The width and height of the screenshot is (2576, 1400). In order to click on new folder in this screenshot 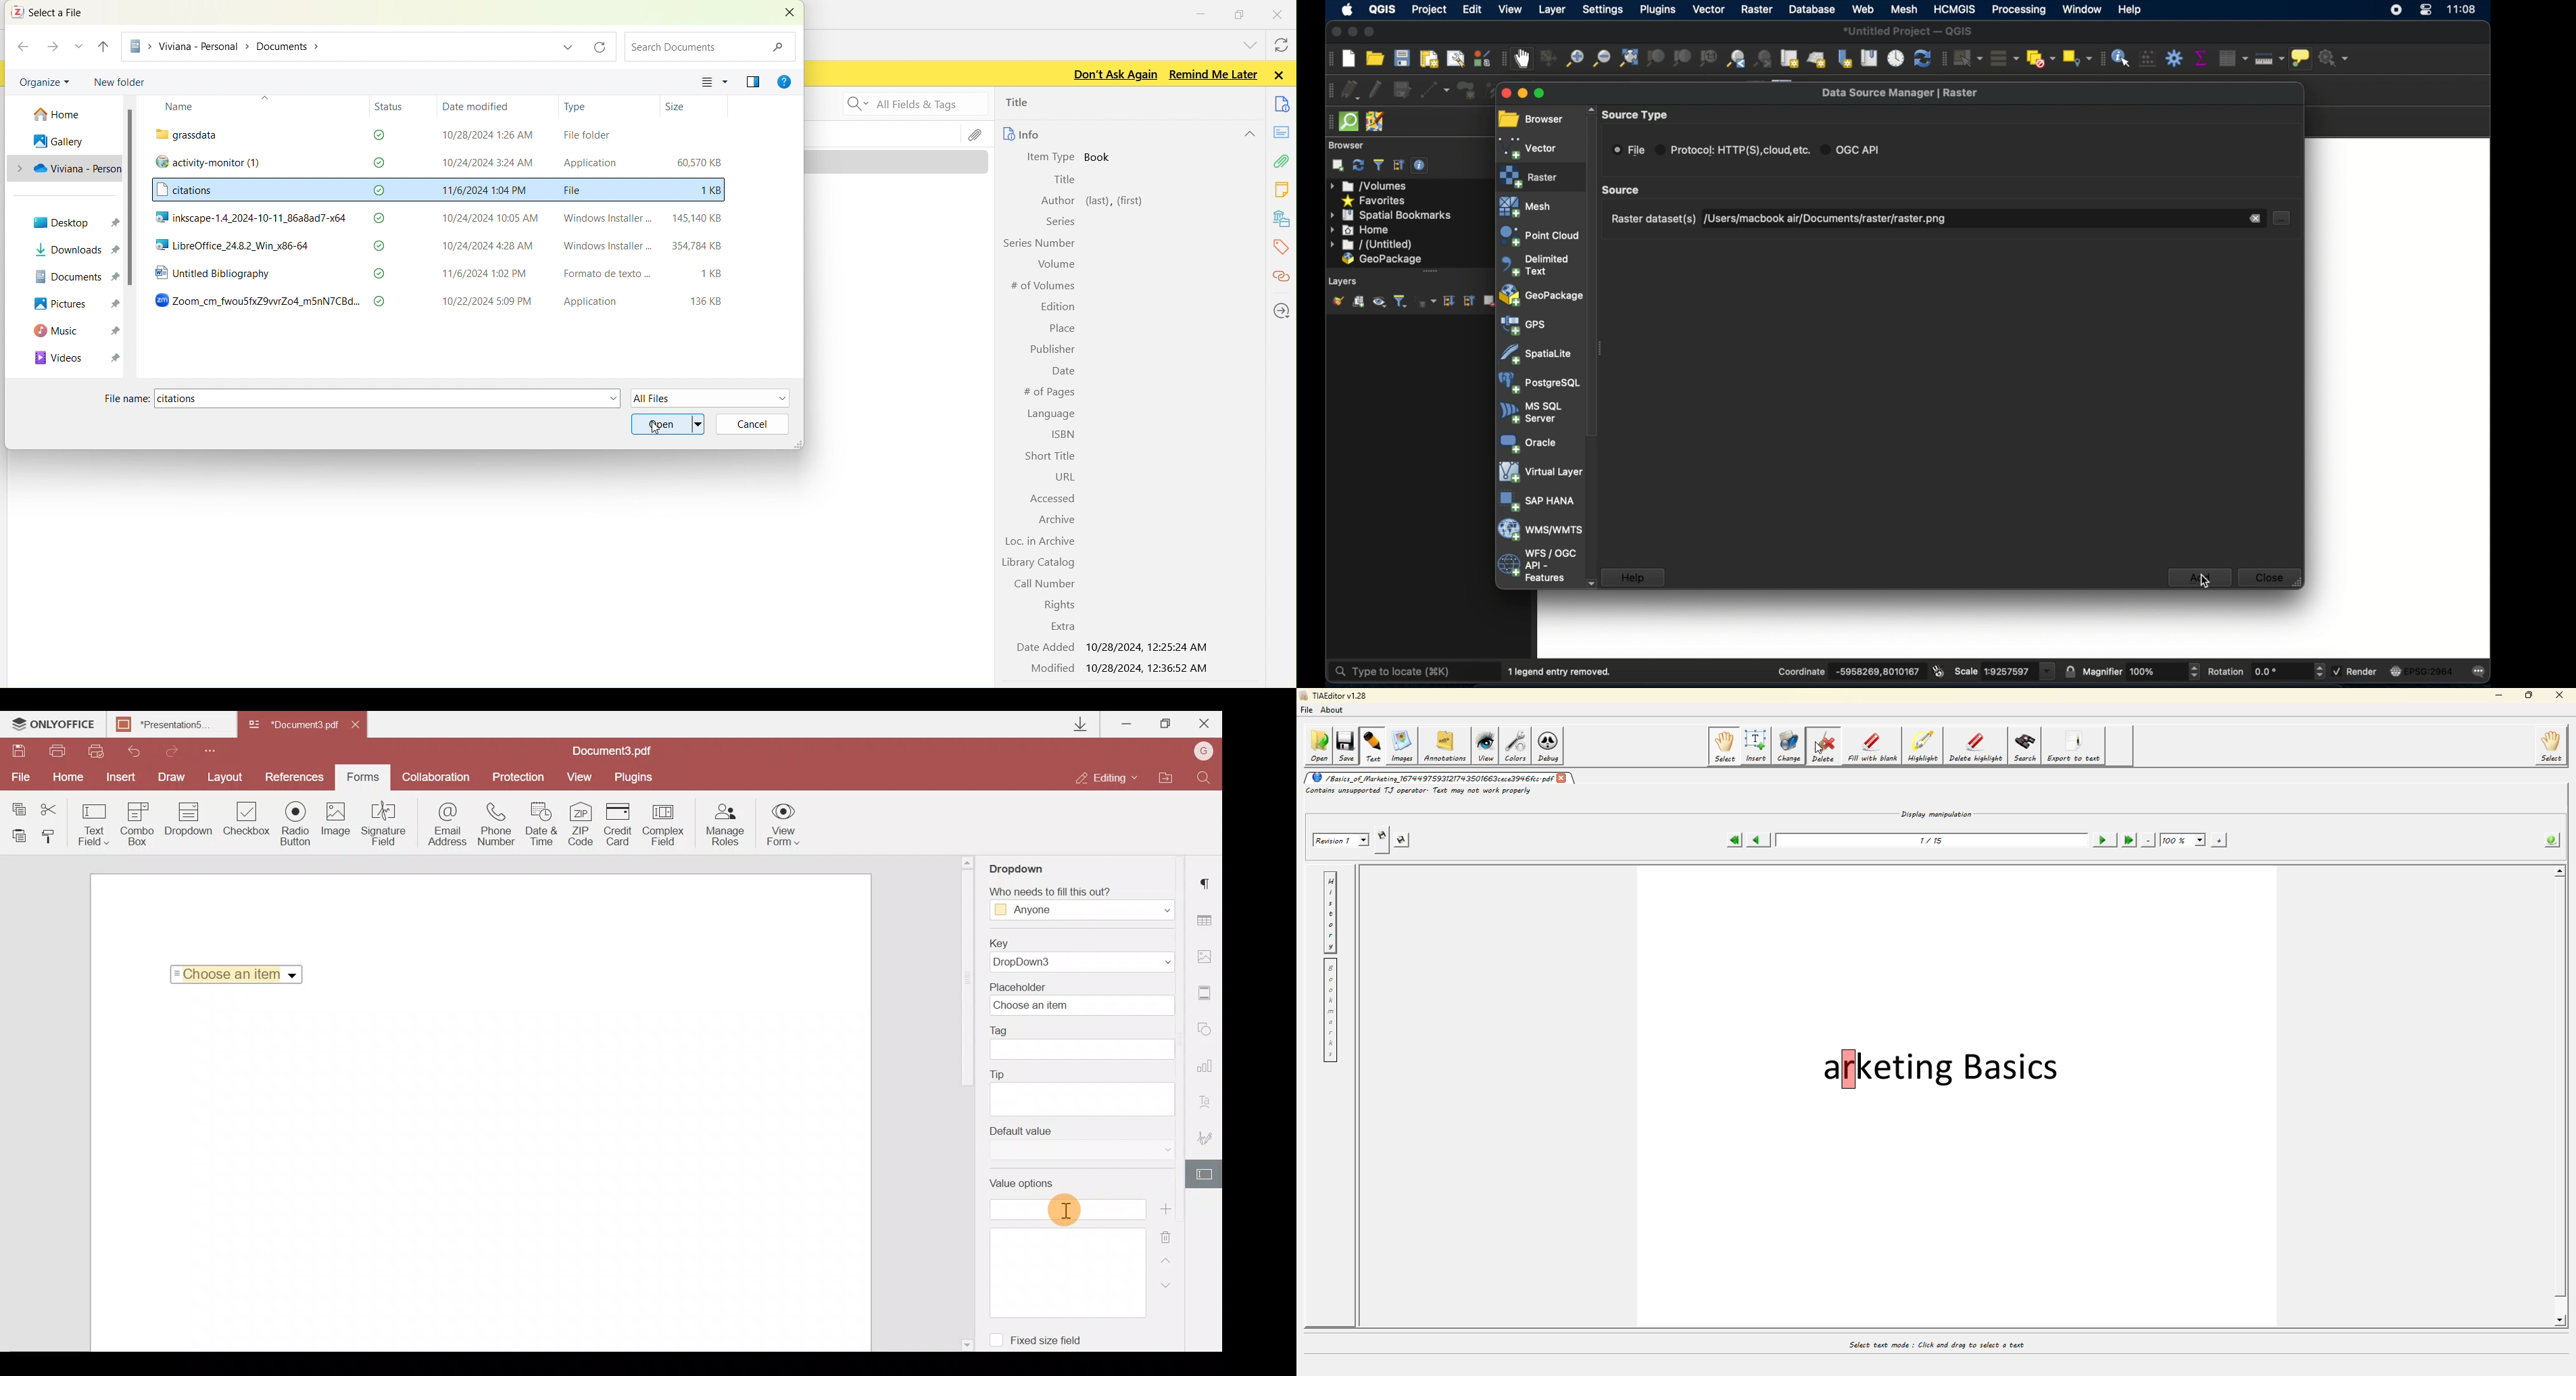, I will do `click(119, 82)`.